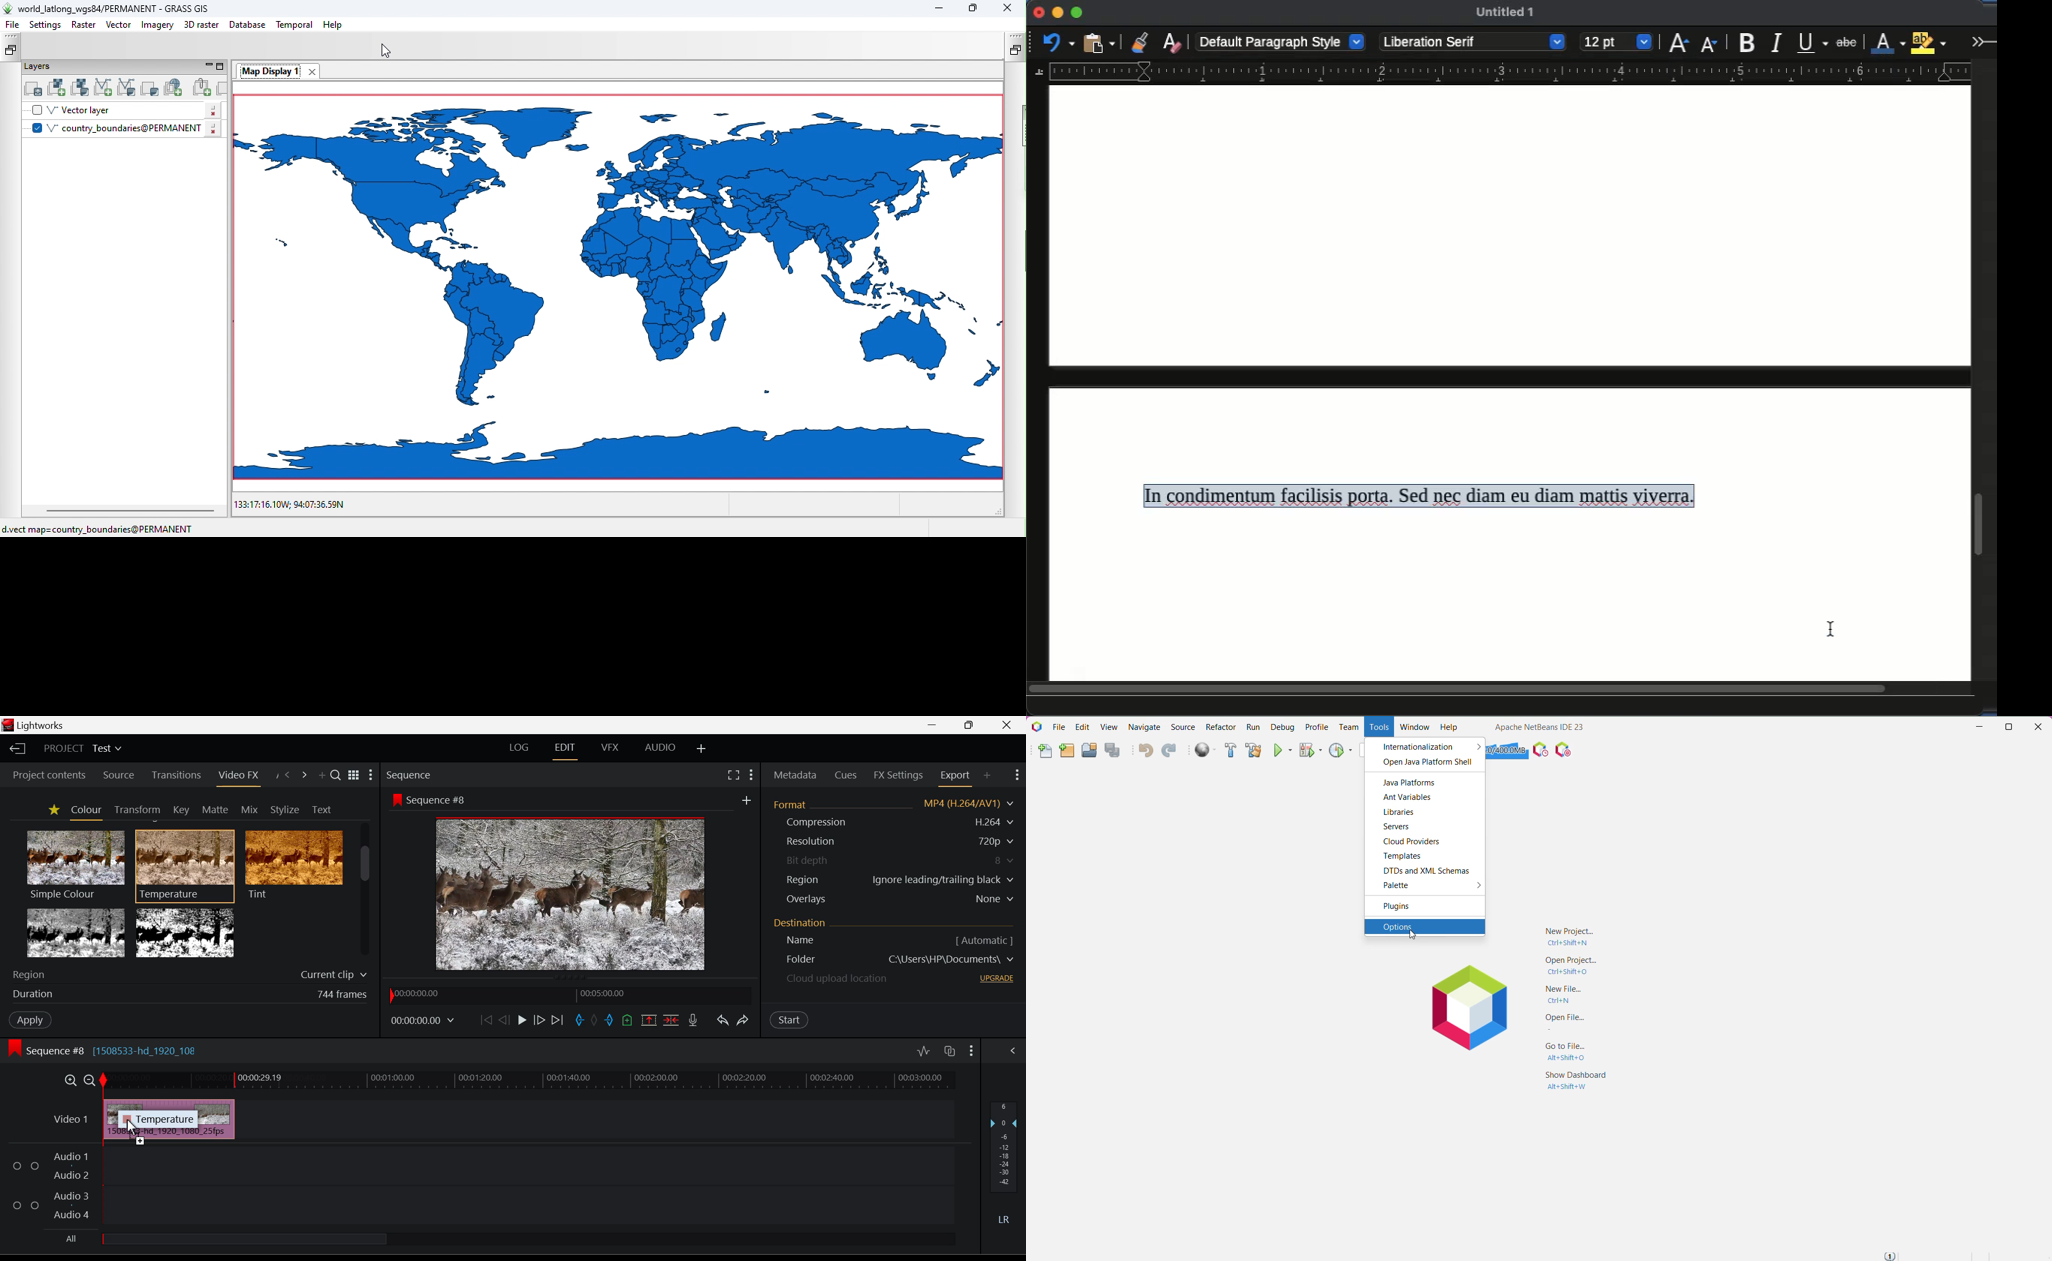  What do you see at coordinates (82, 747) in the screenshot?
I see `Project Title` at bounding box center [82, 747].